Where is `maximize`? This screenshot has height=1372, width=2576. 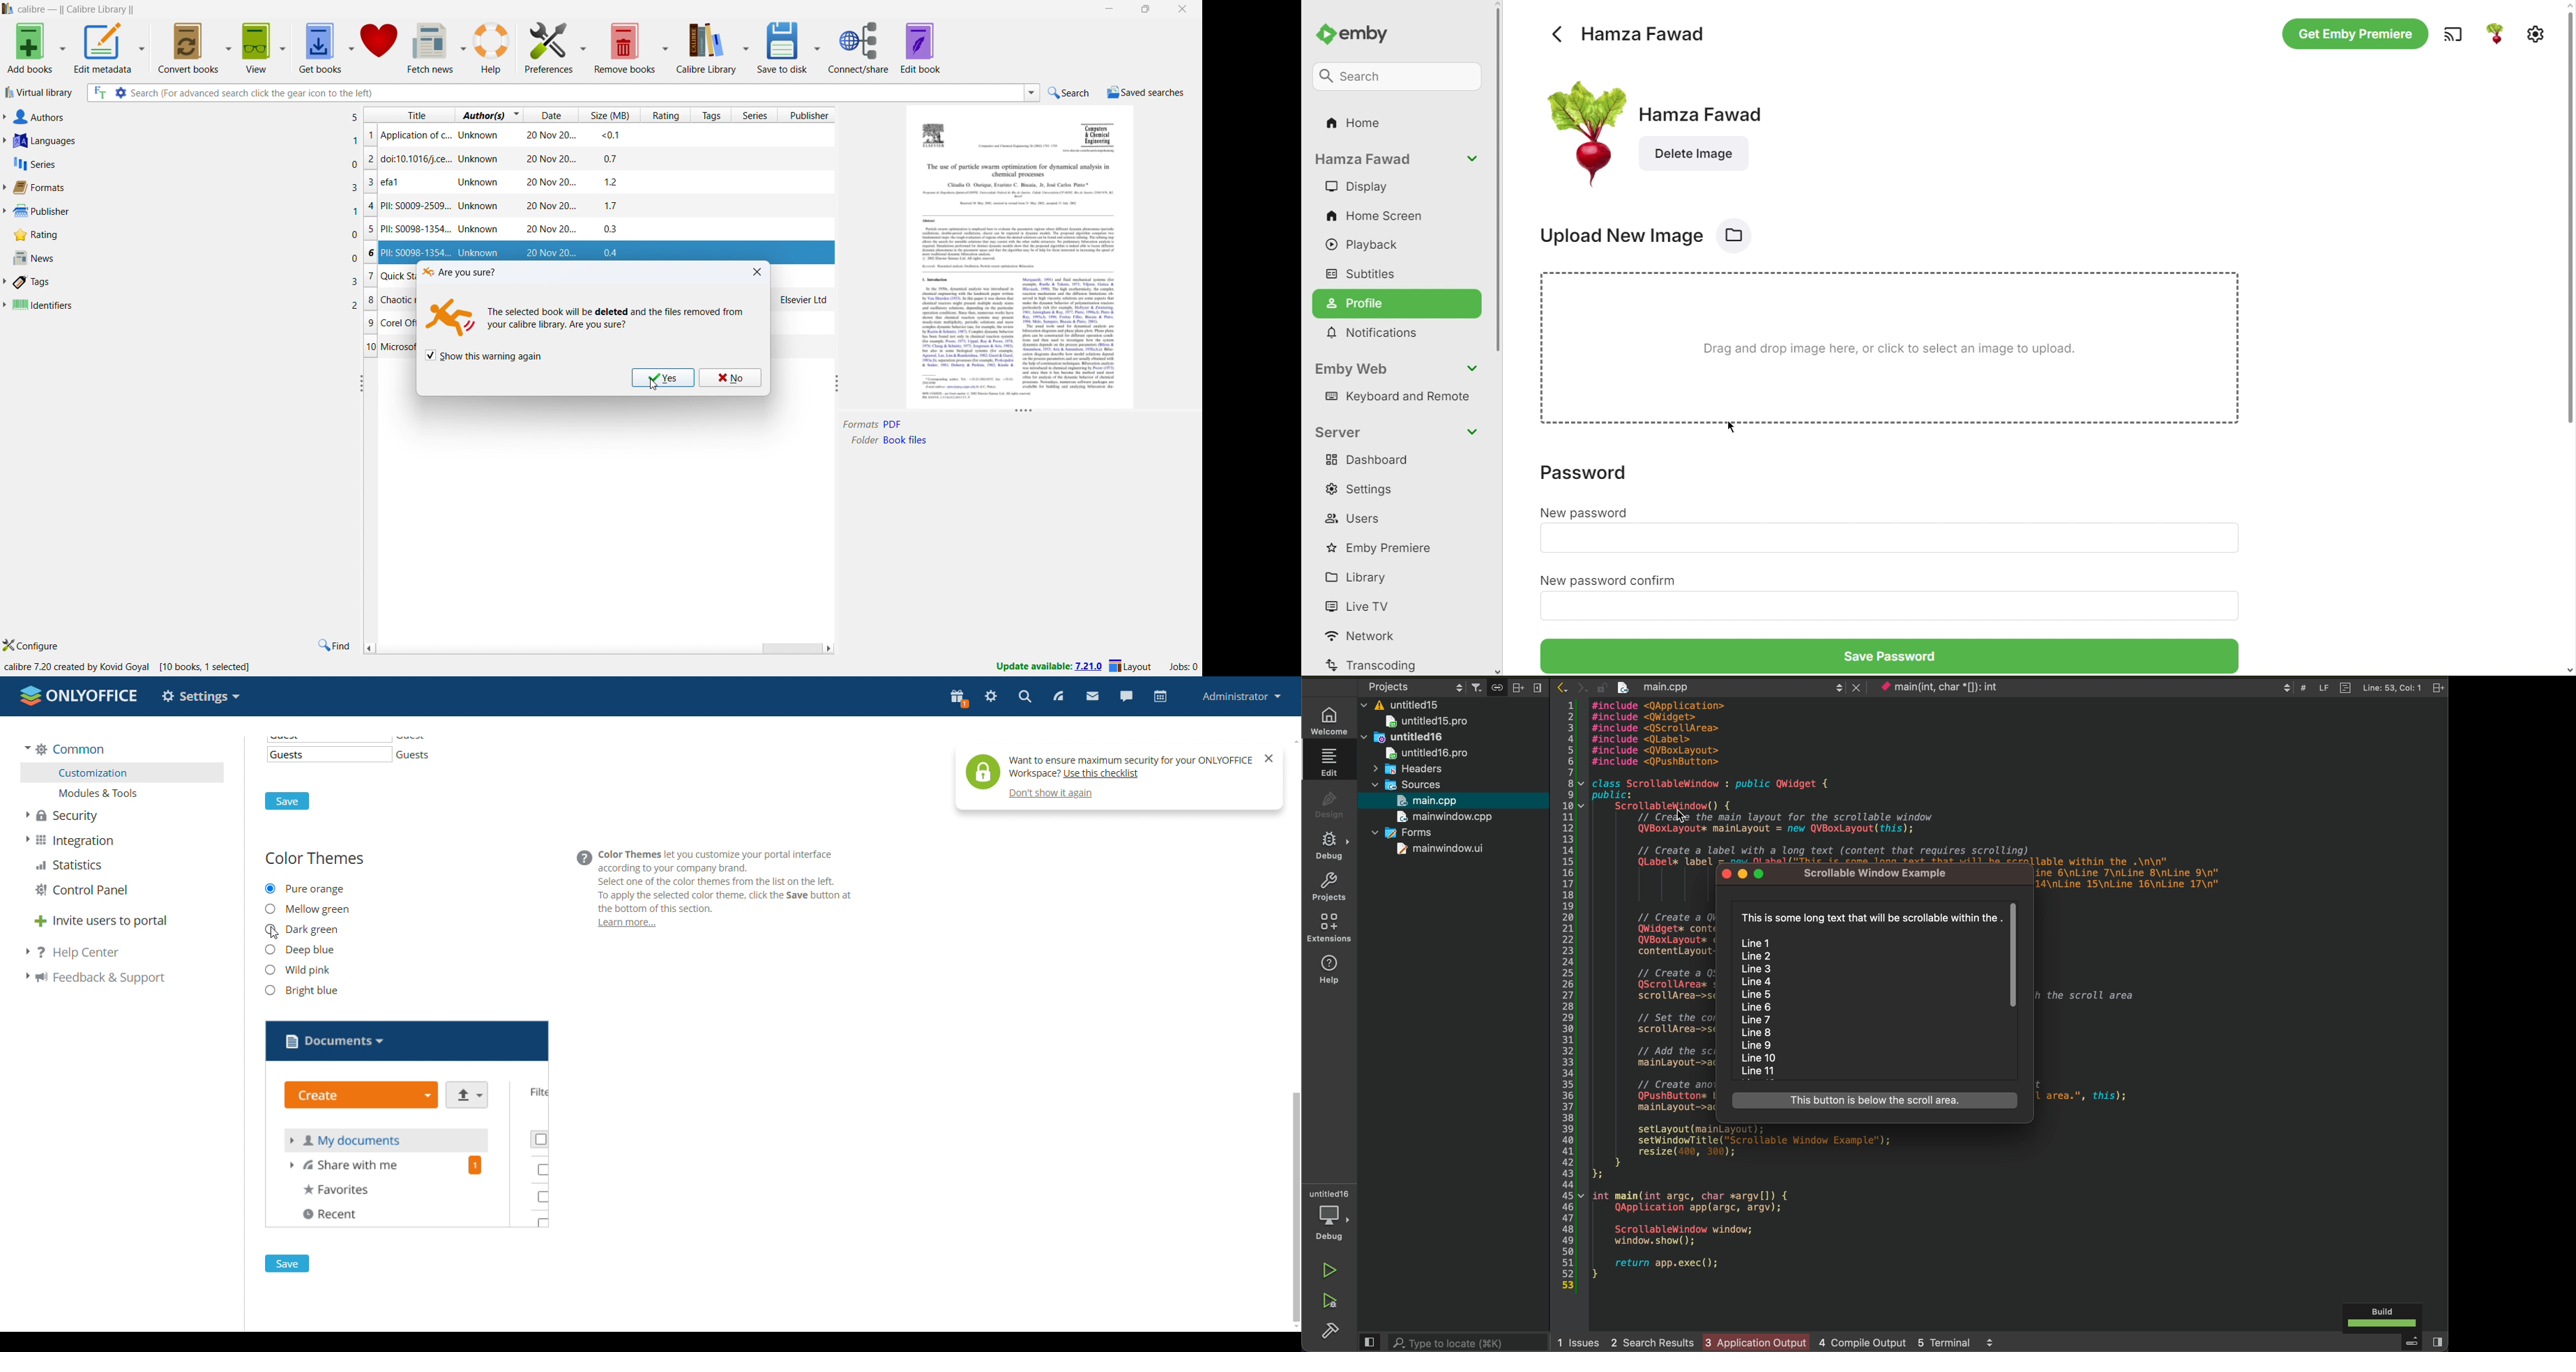
maximize is located at coordinates (1146, 8).